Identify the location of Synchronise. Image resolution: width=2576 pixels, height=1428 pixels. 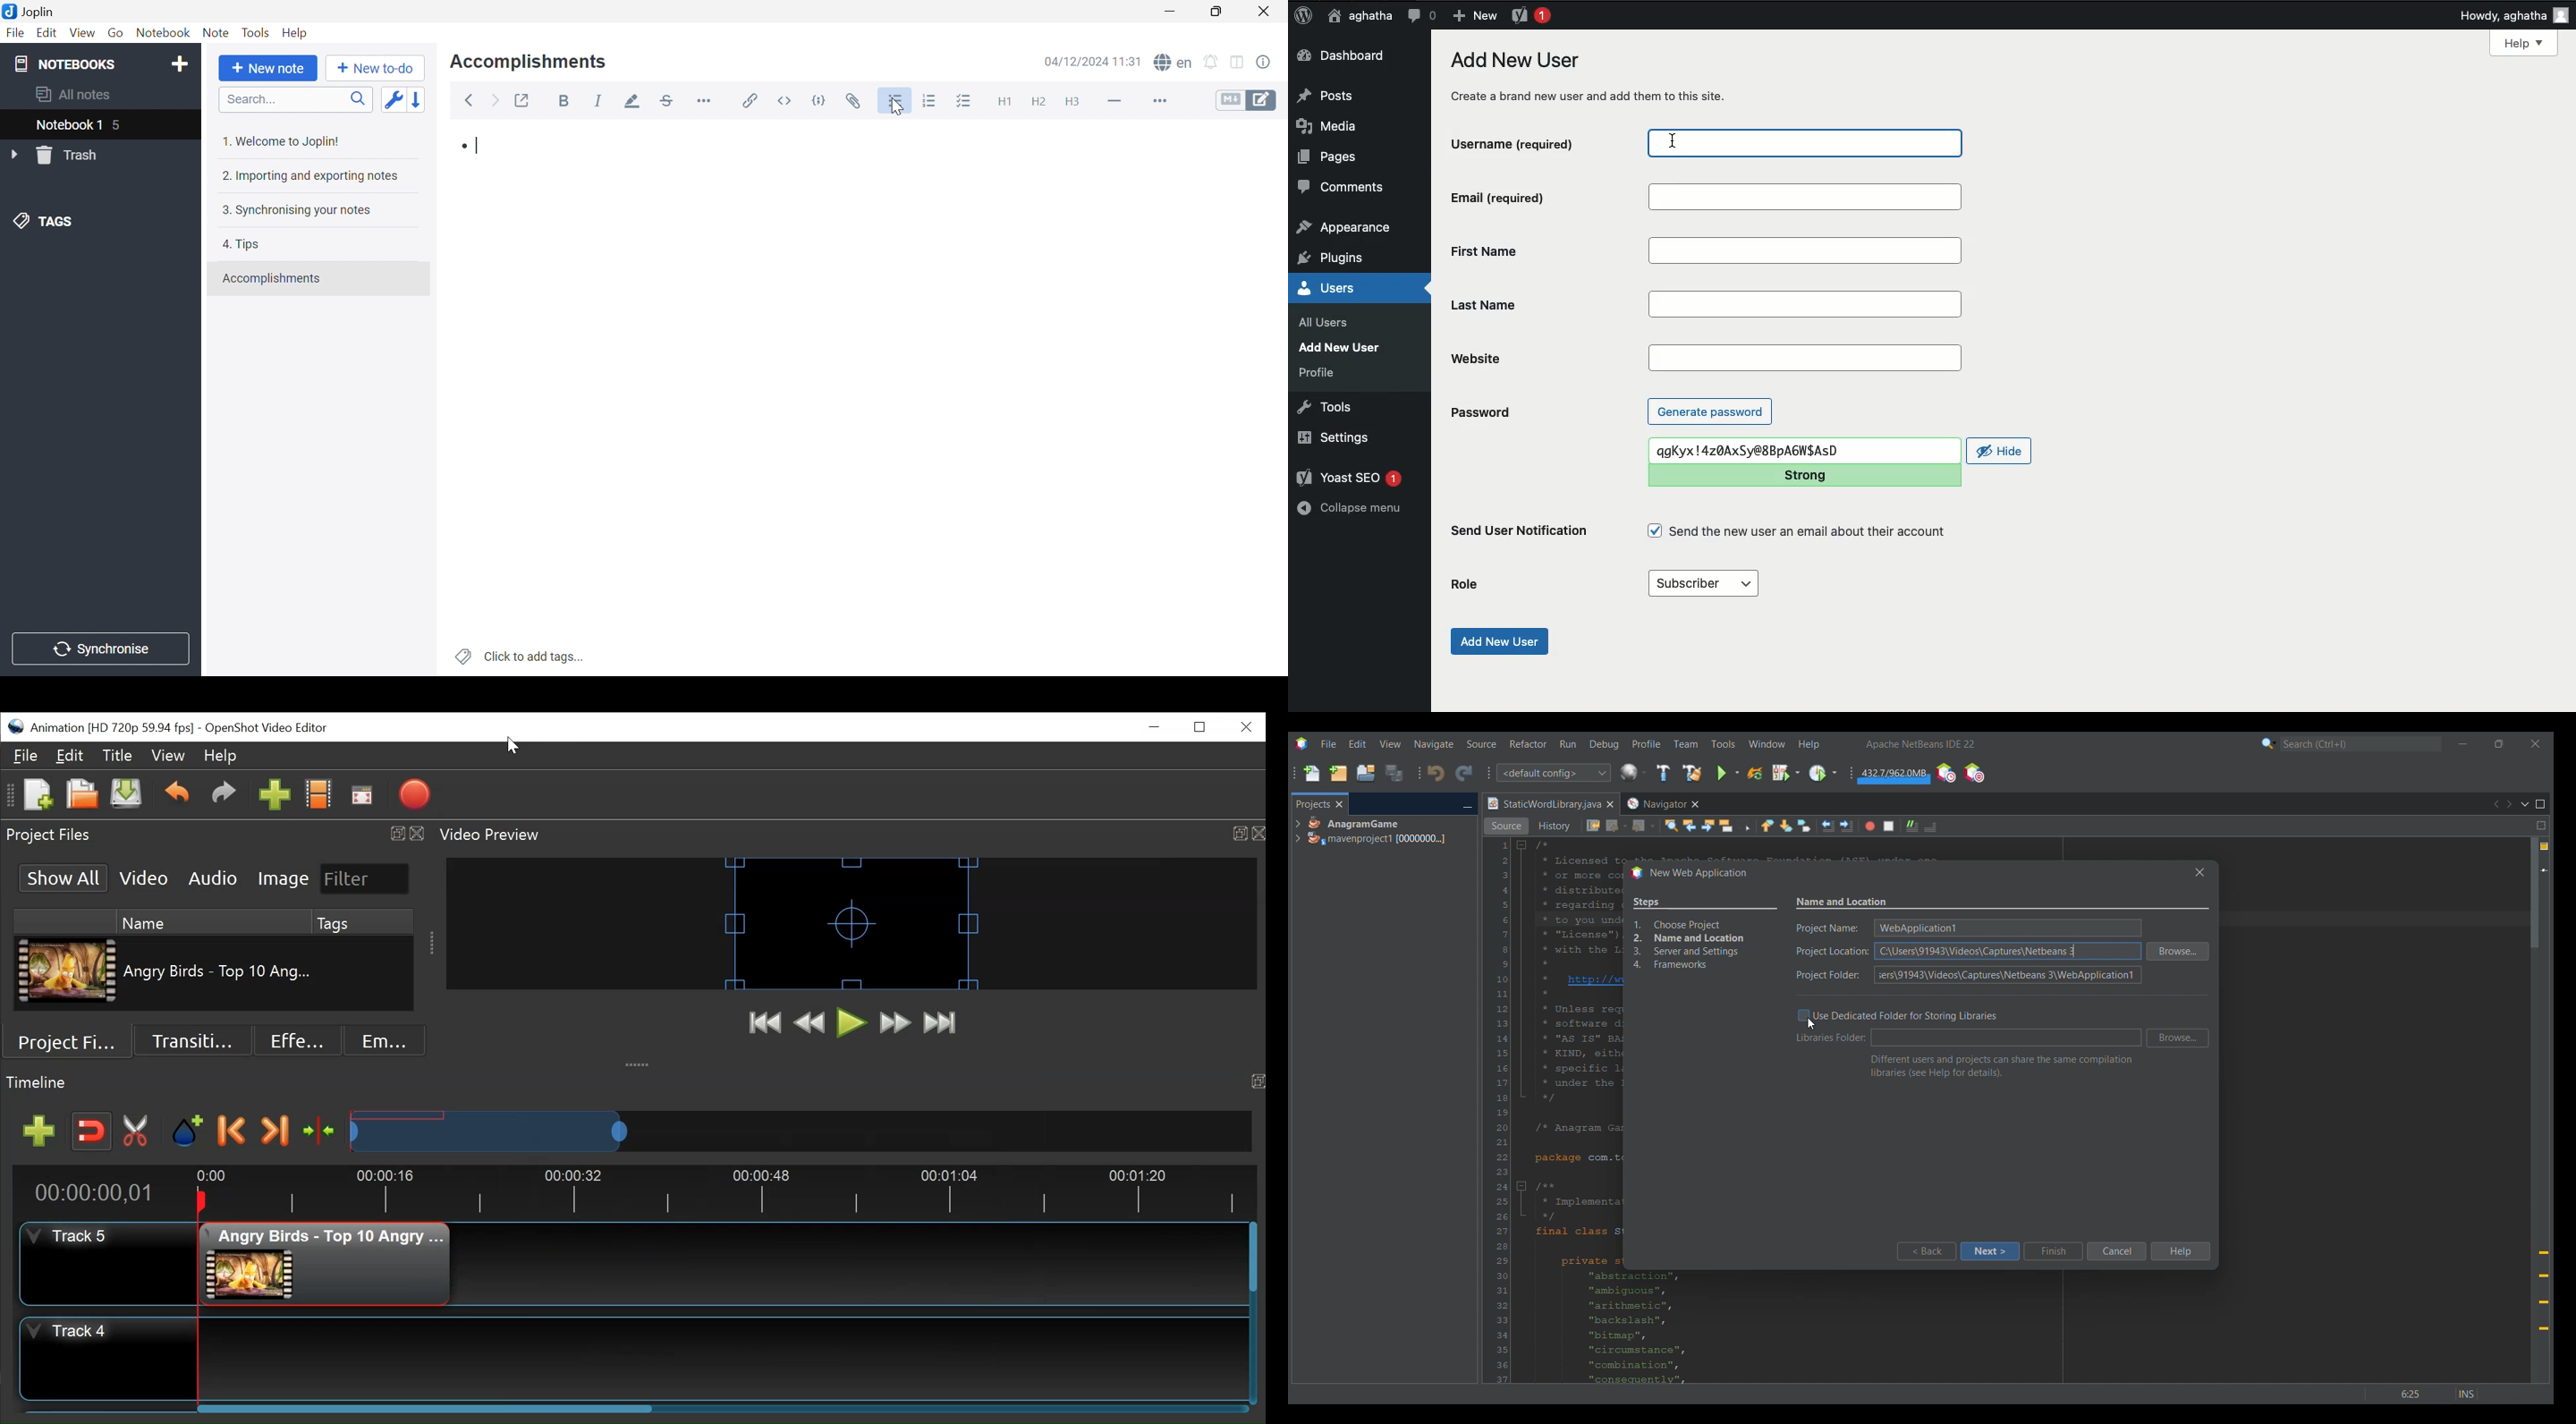
(98, 649).